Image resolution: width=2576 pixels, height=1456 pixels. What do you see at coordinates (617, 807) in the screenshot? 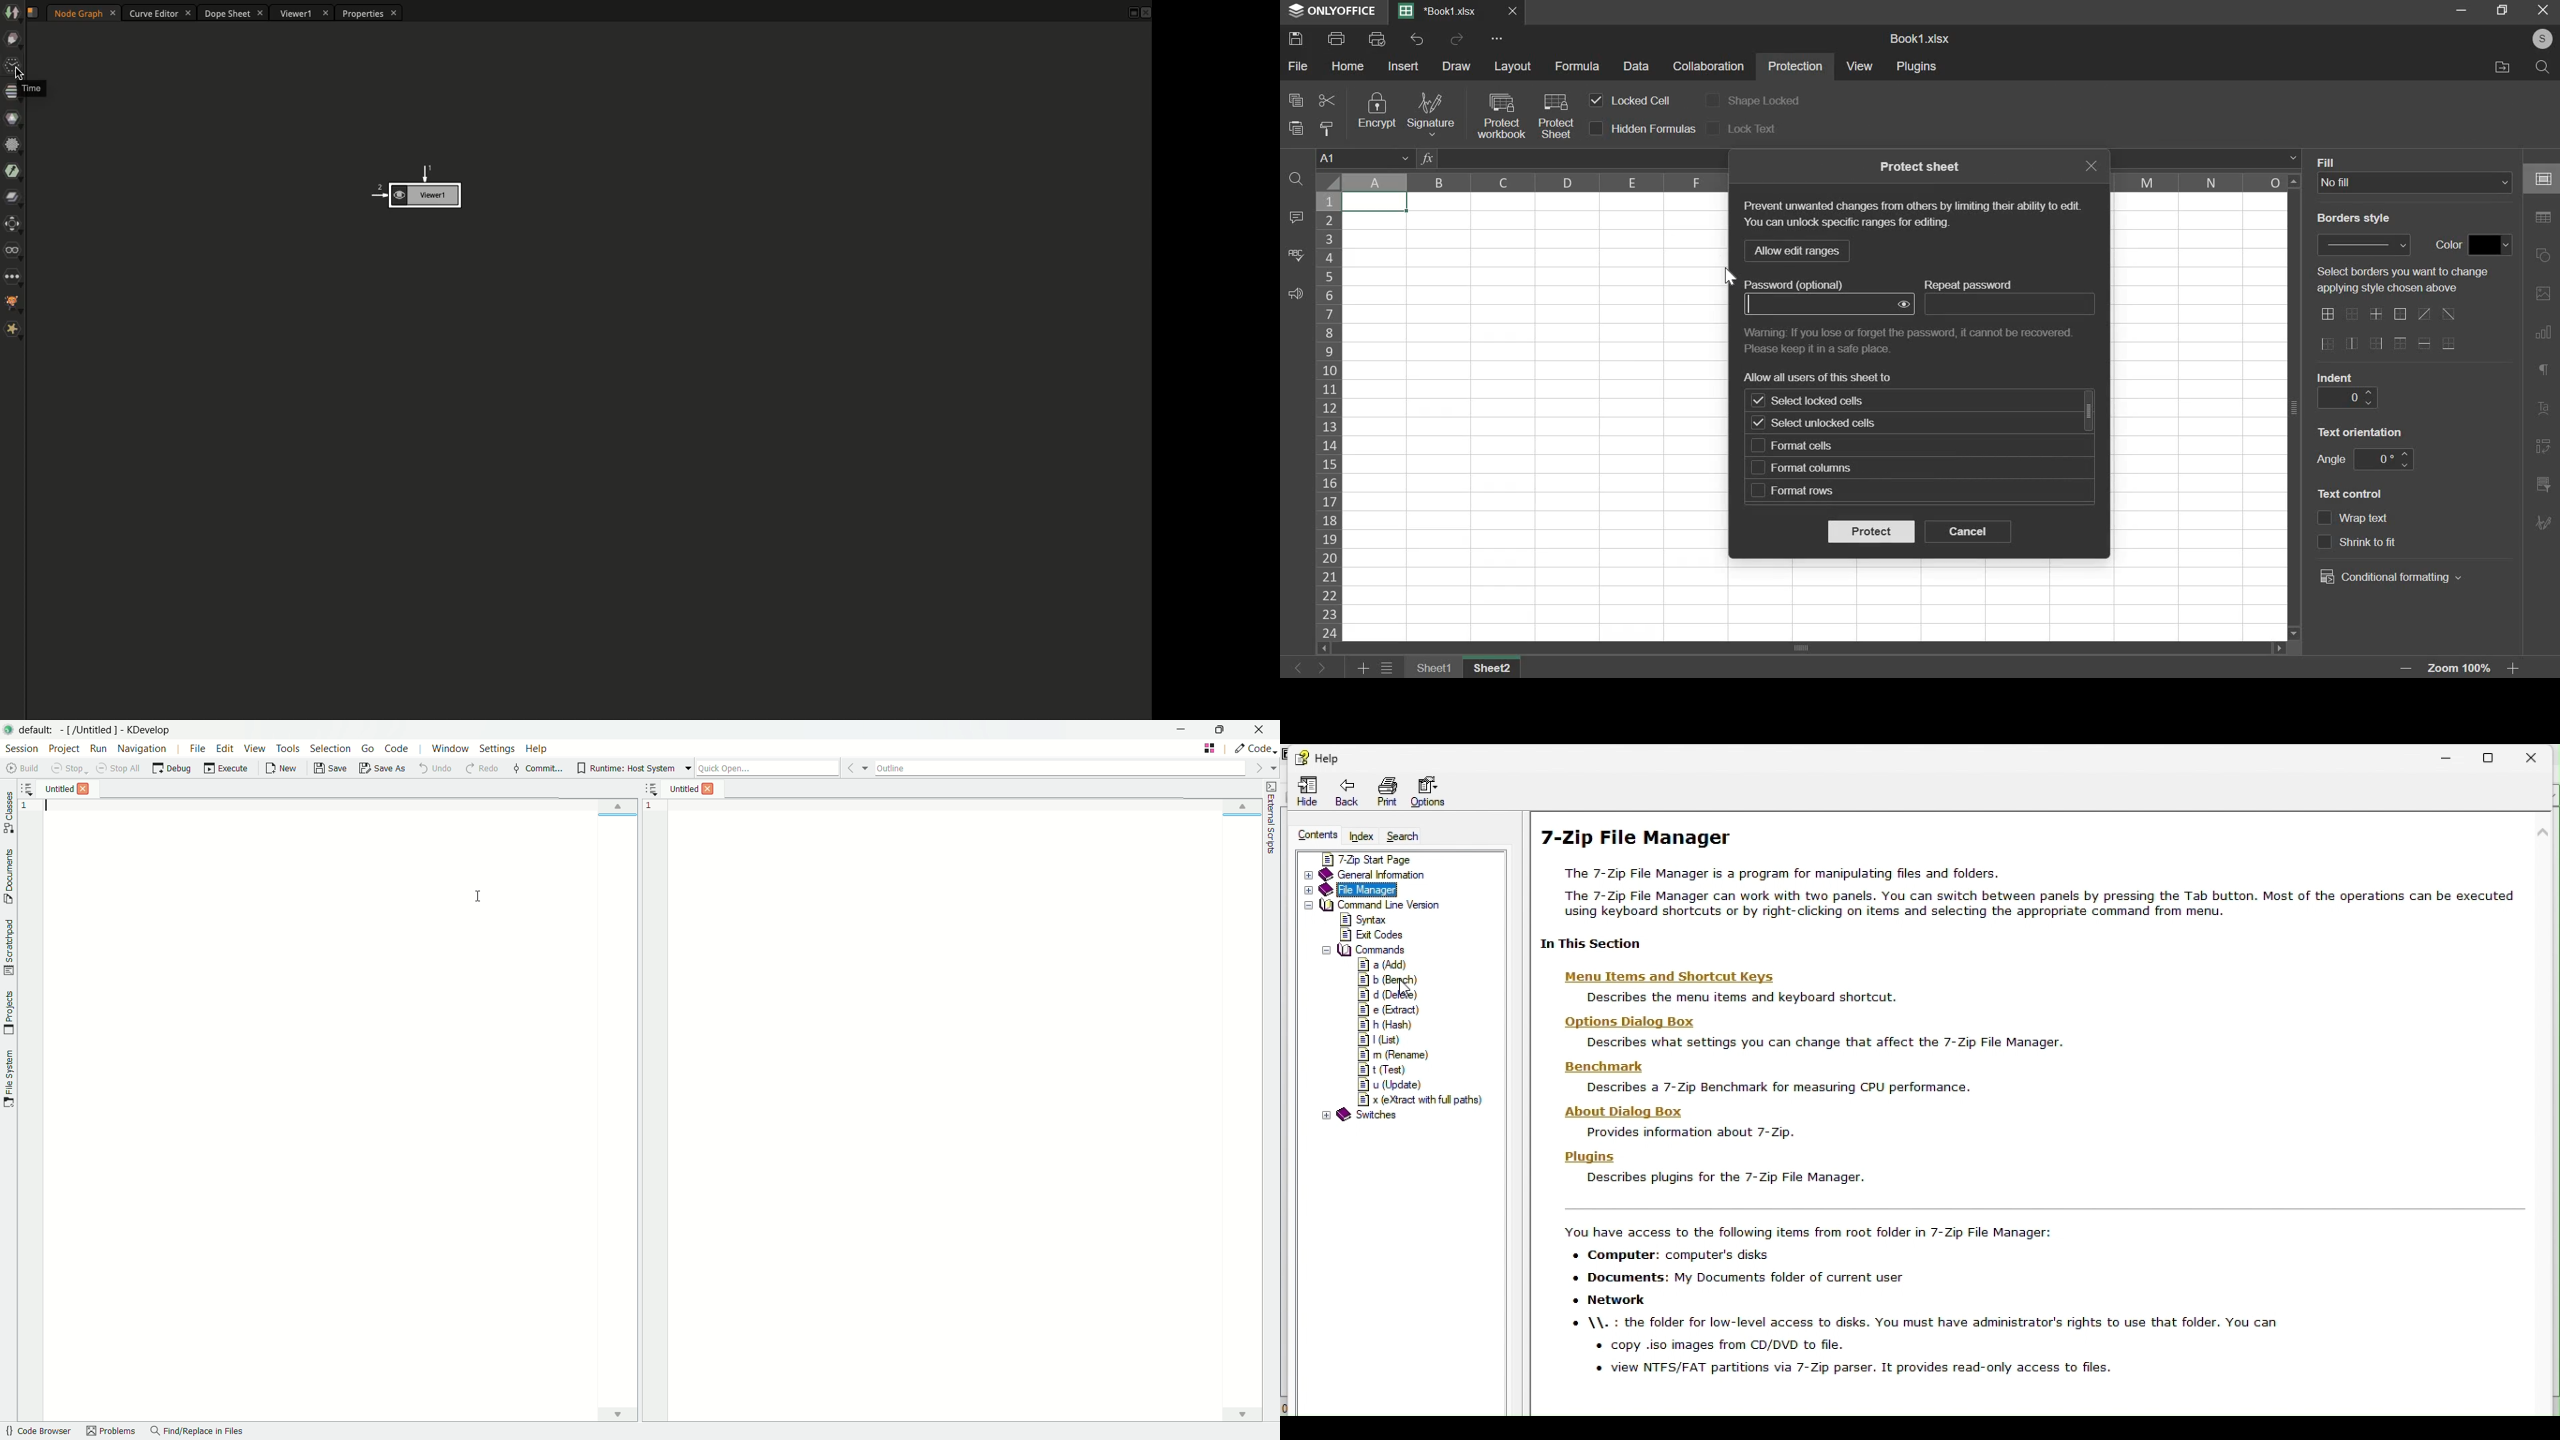
I see `up` at bounding box center [617, 807].